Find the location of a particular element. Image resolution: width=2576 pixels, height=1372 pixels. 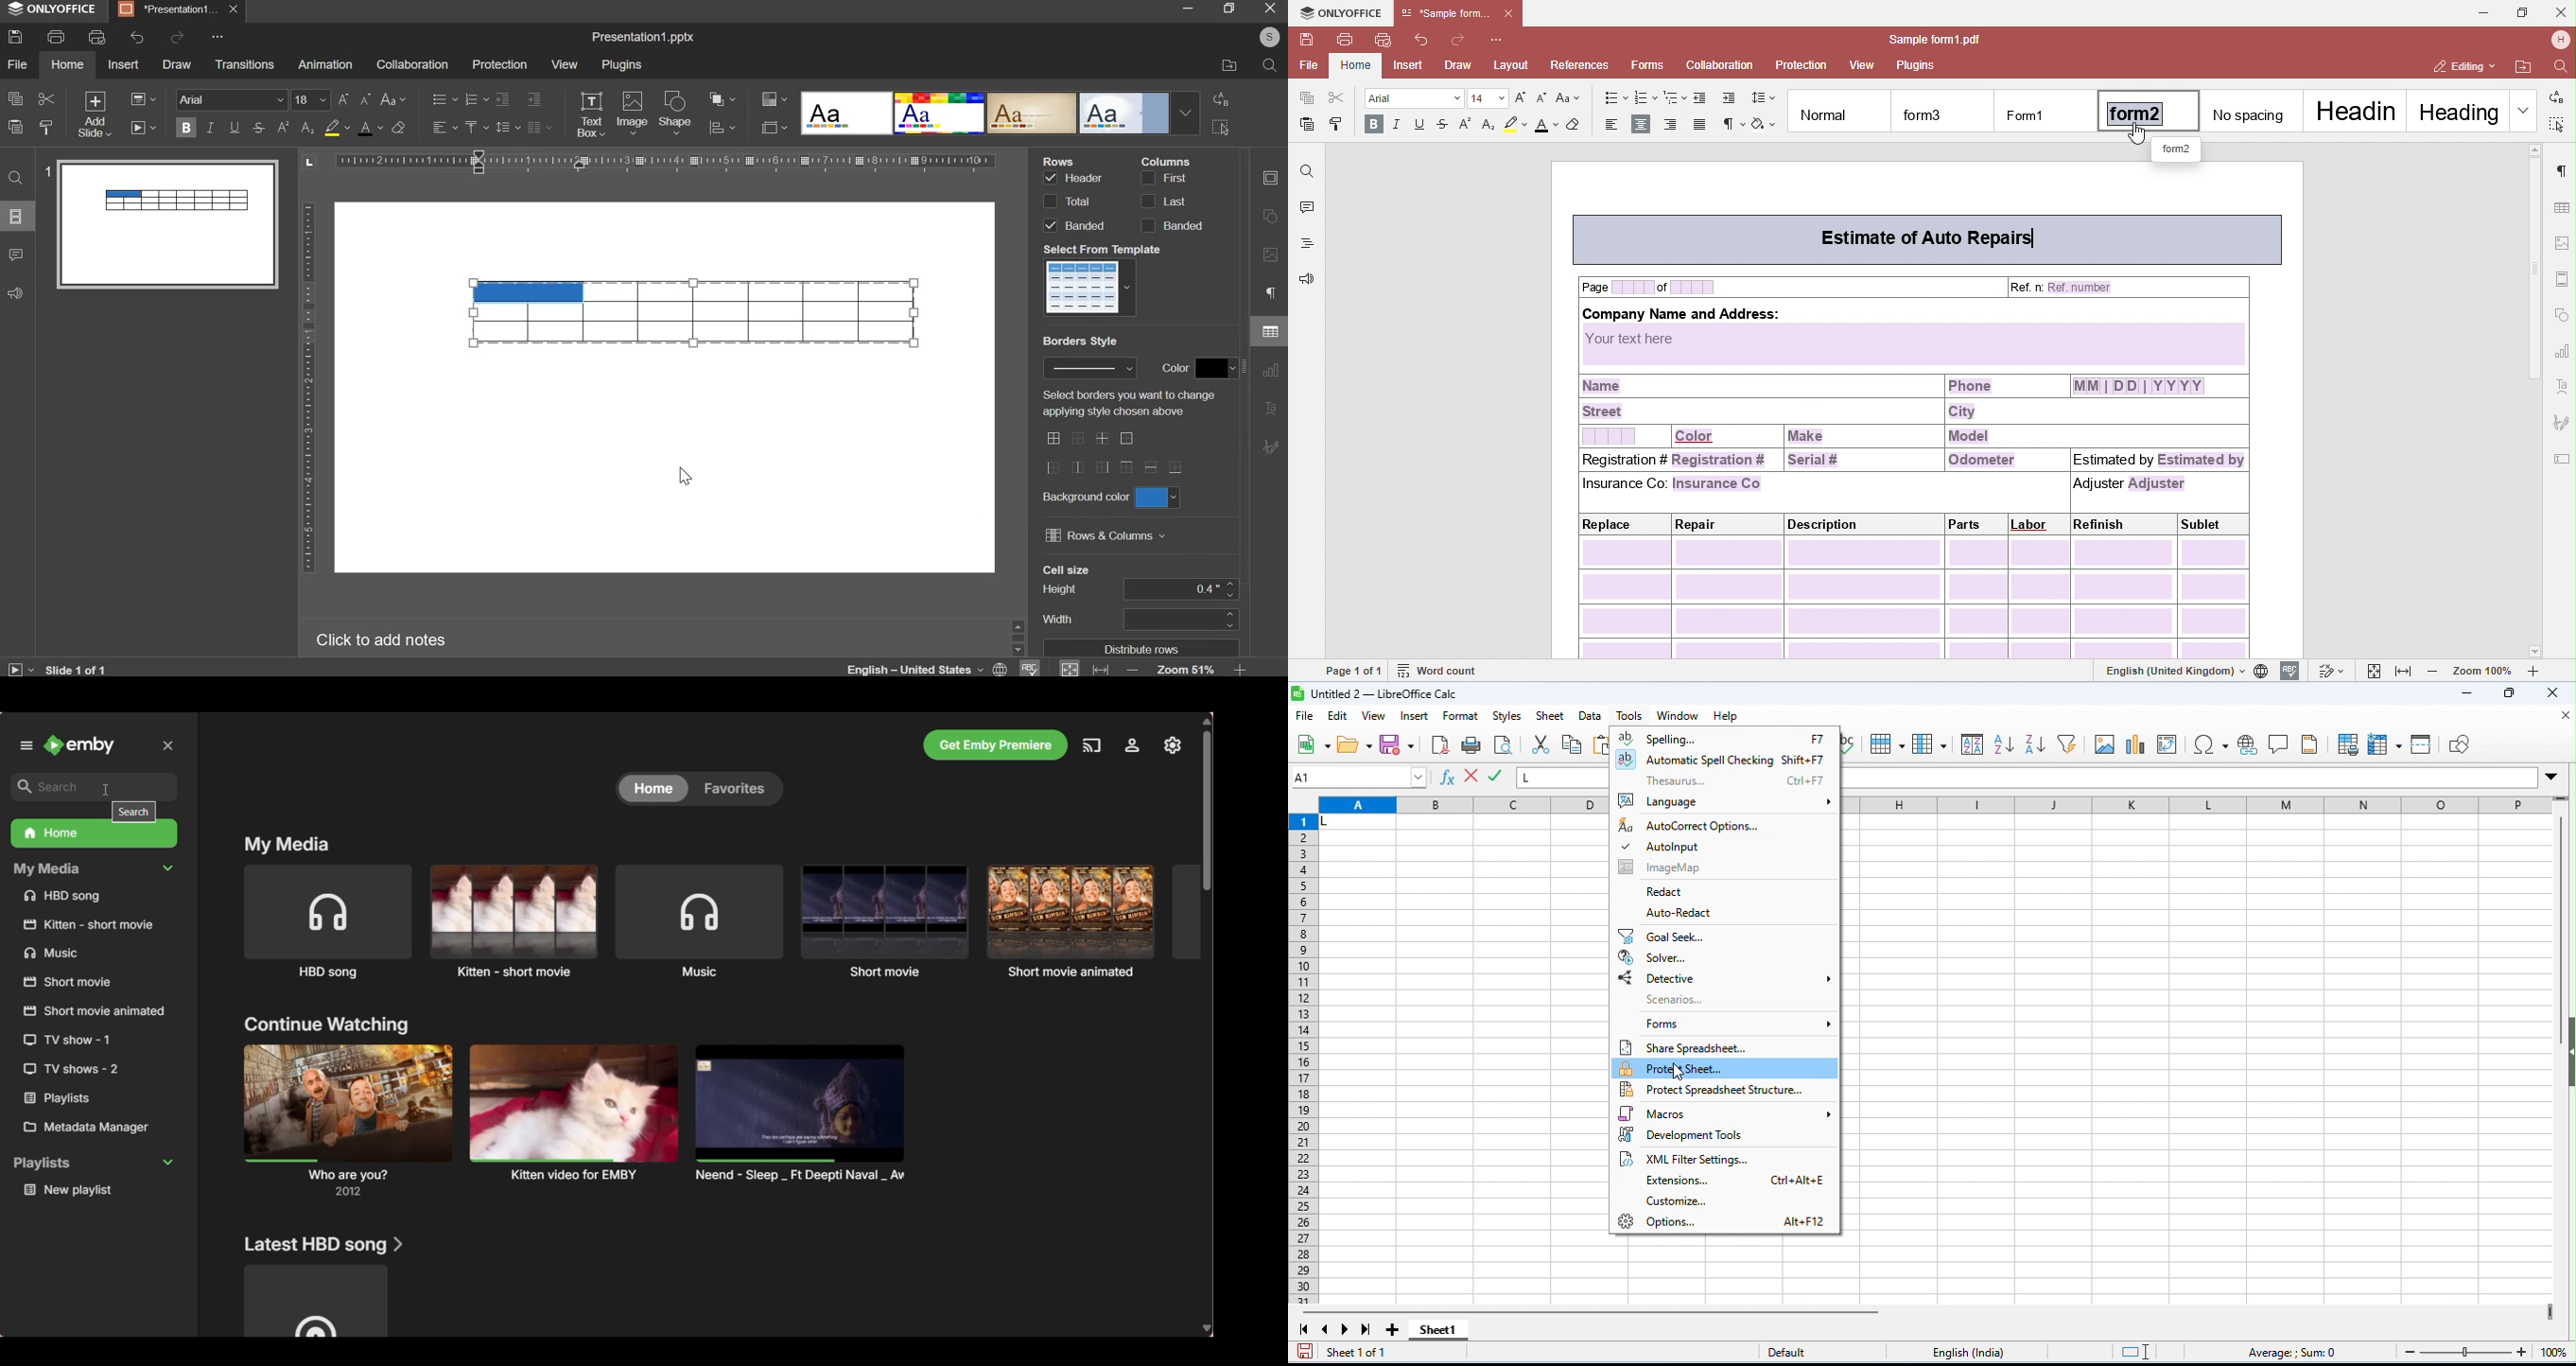

rows & columns is located at coordinates (1105, 536).